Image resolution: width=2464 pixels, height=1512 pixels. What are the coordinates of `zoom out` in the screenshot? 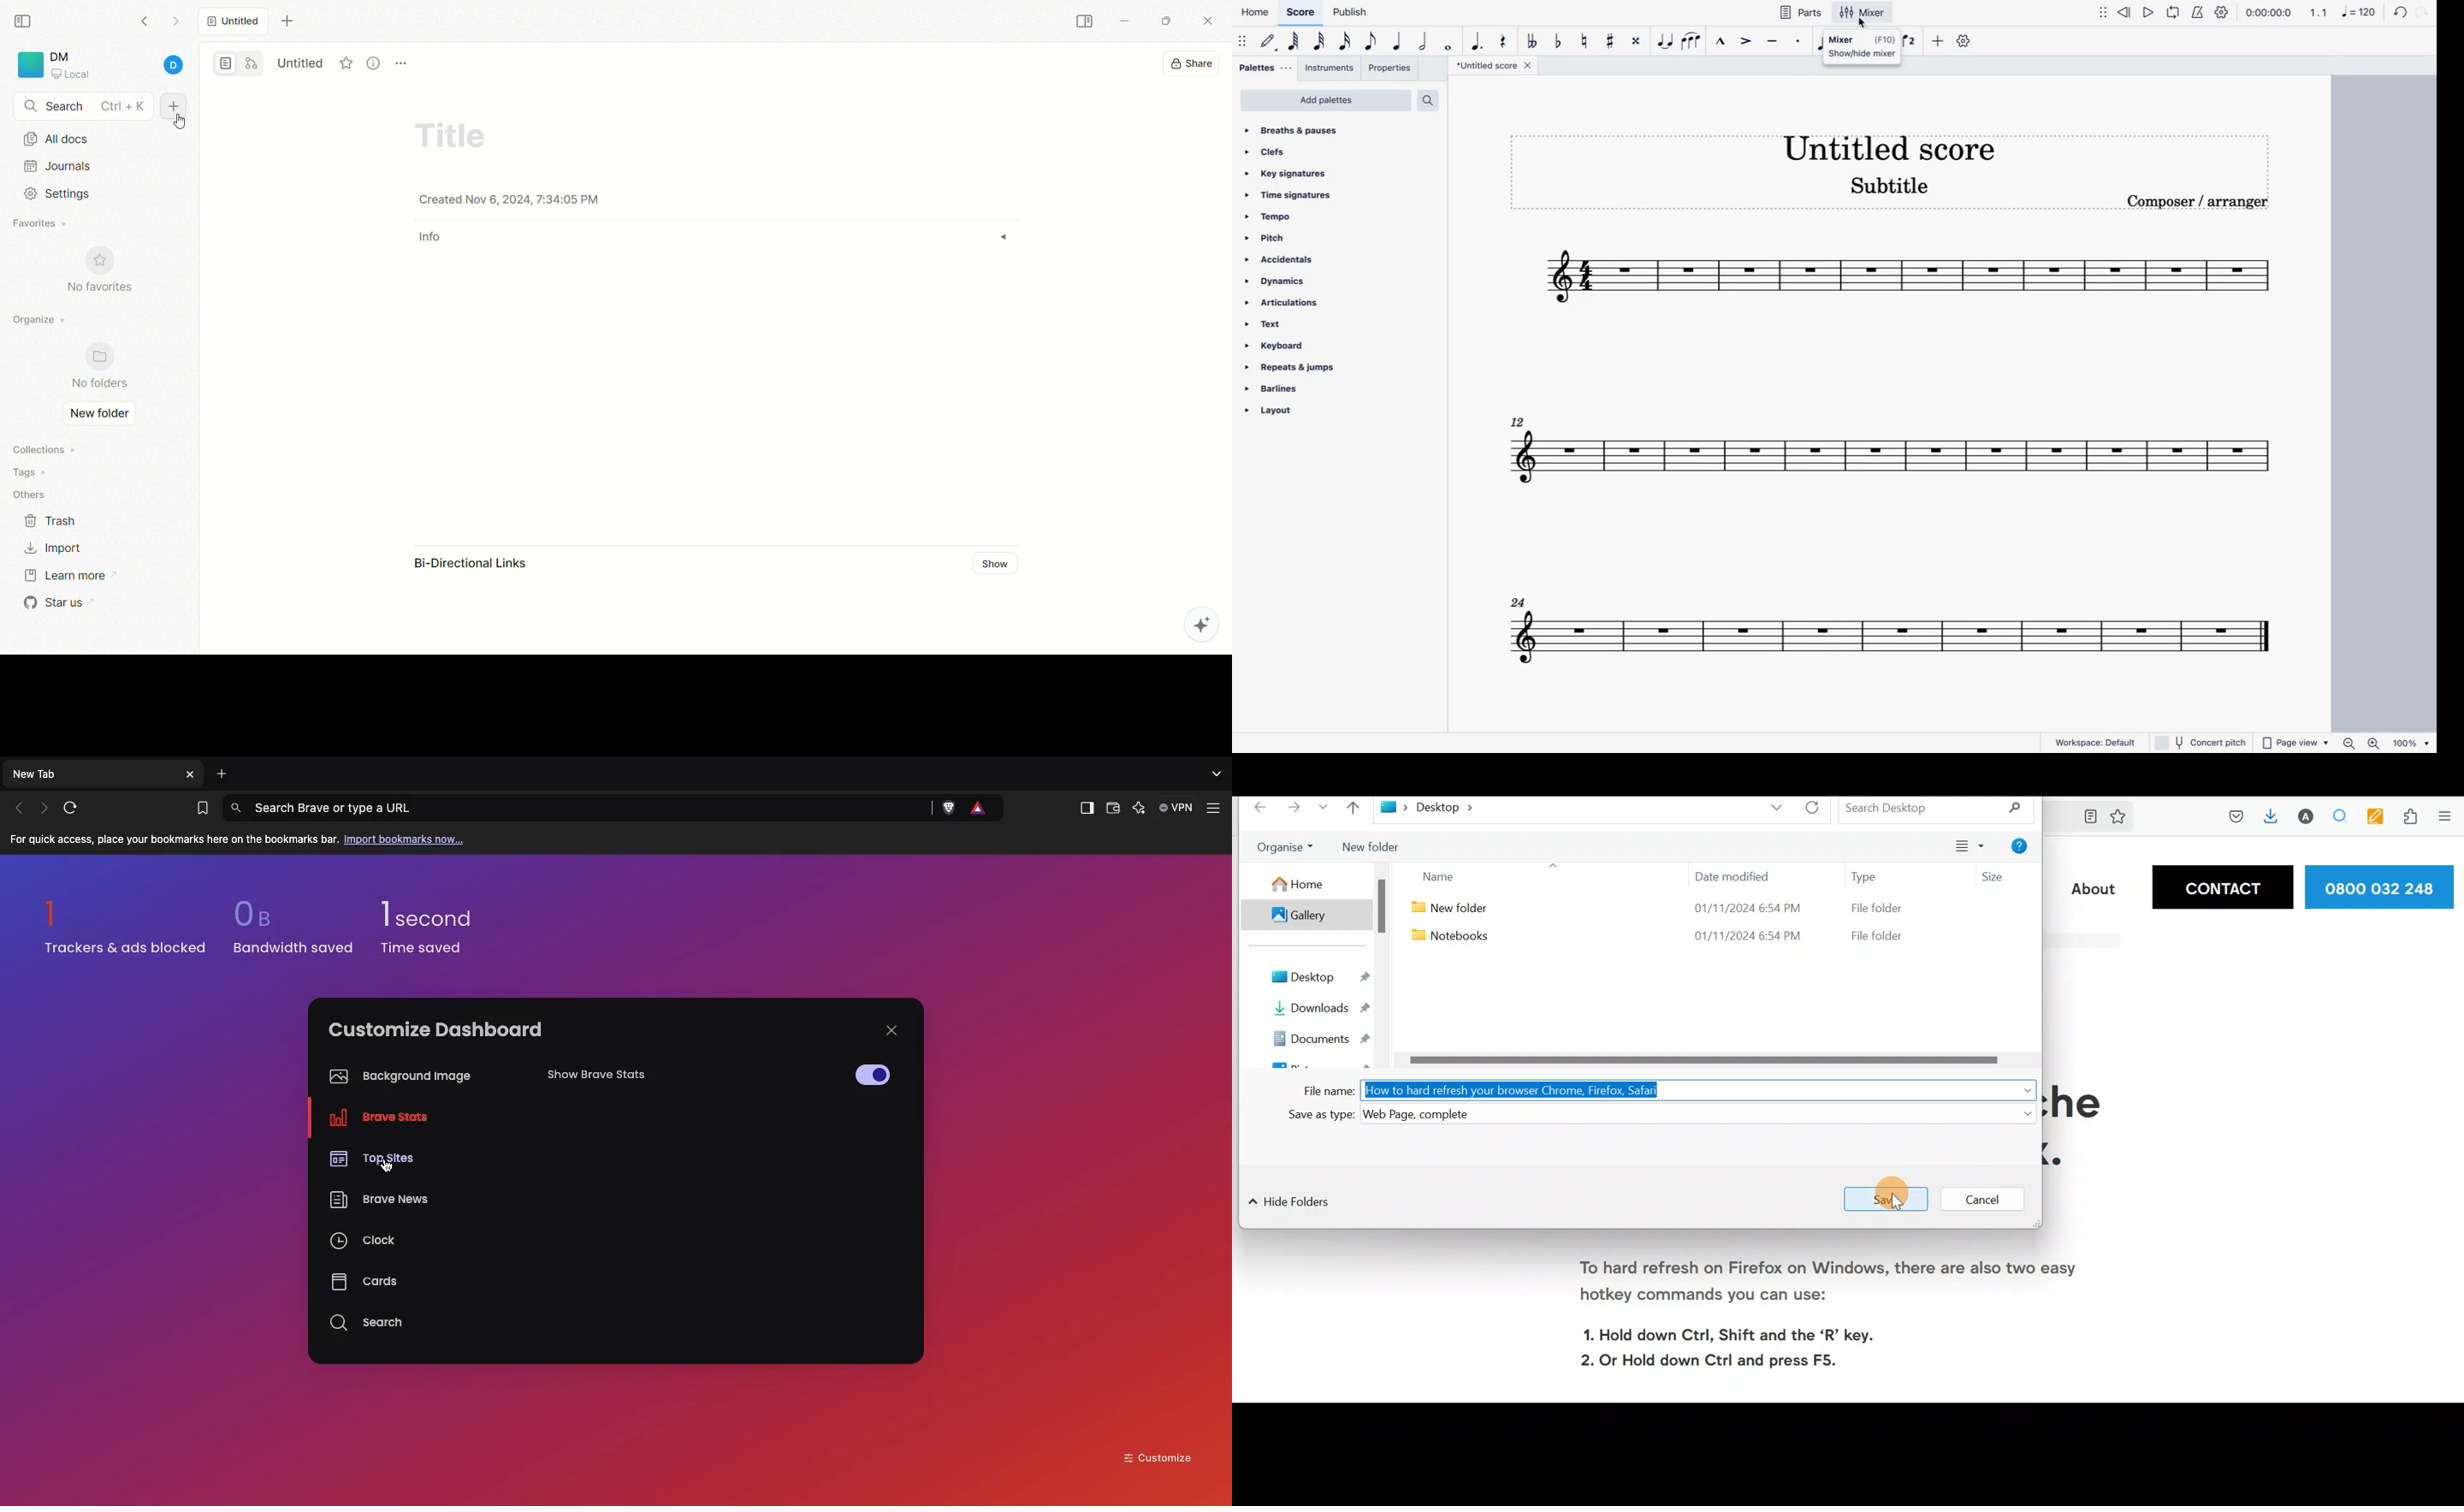 It's located at (2351, 742).